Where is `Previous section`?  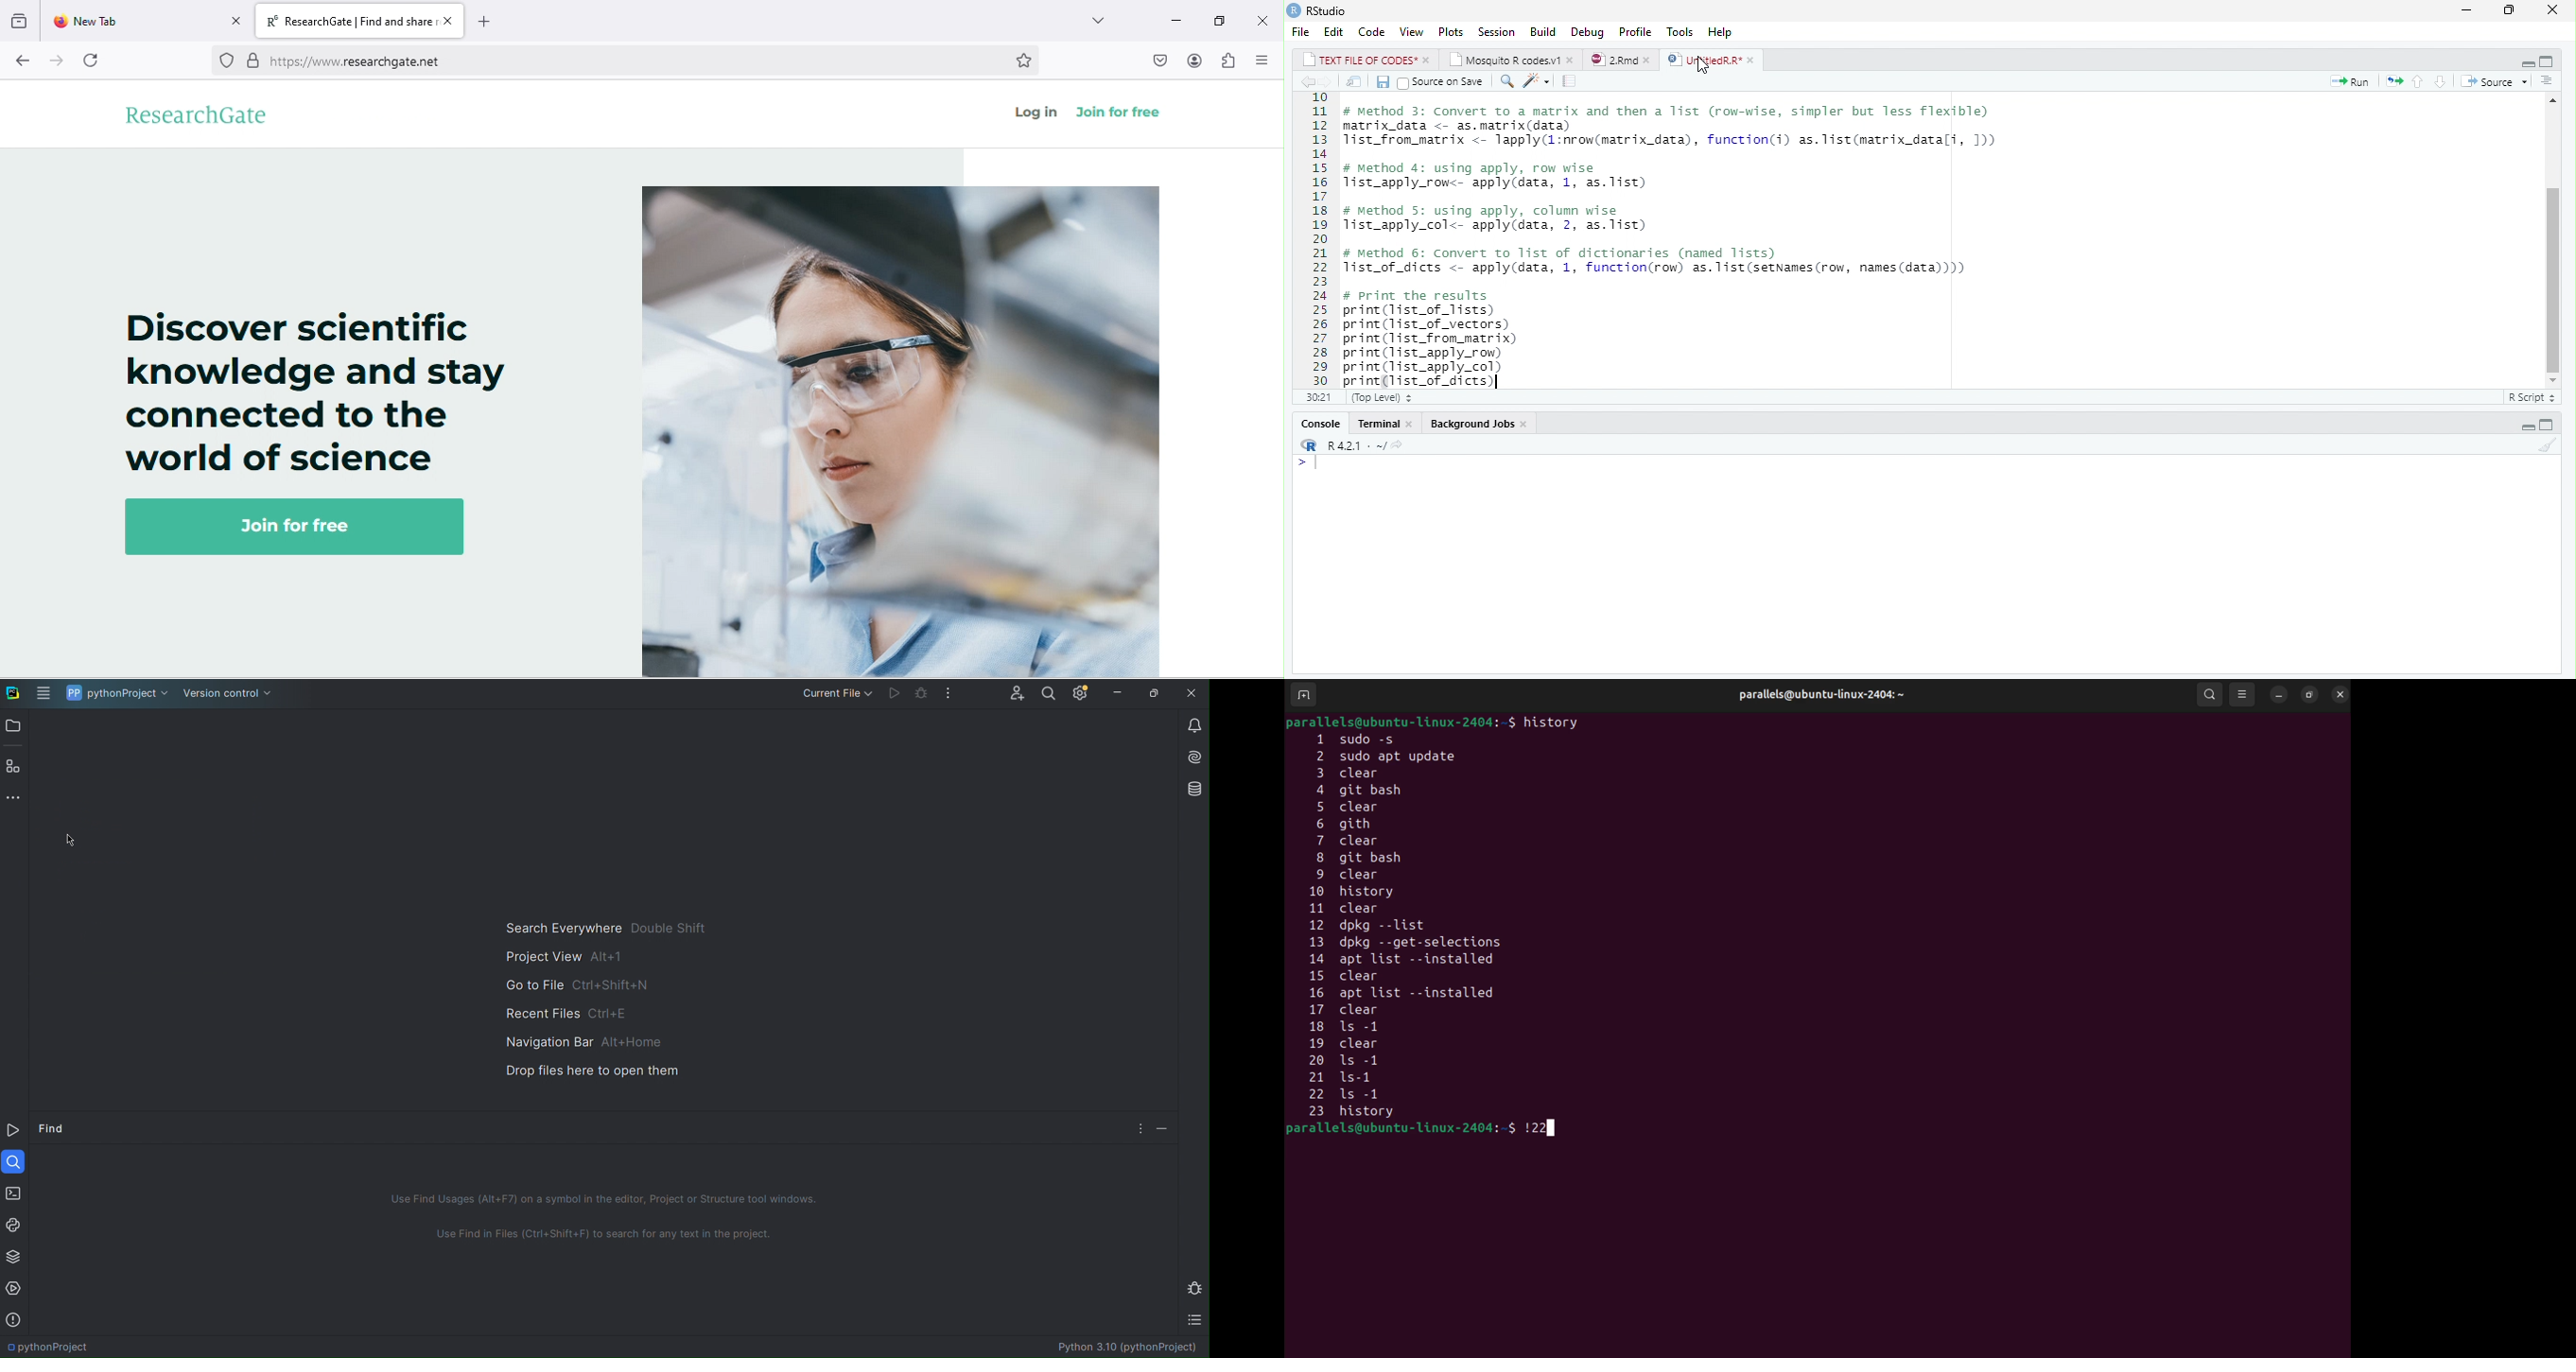
Previous section is located at coordinates (2549, 82).